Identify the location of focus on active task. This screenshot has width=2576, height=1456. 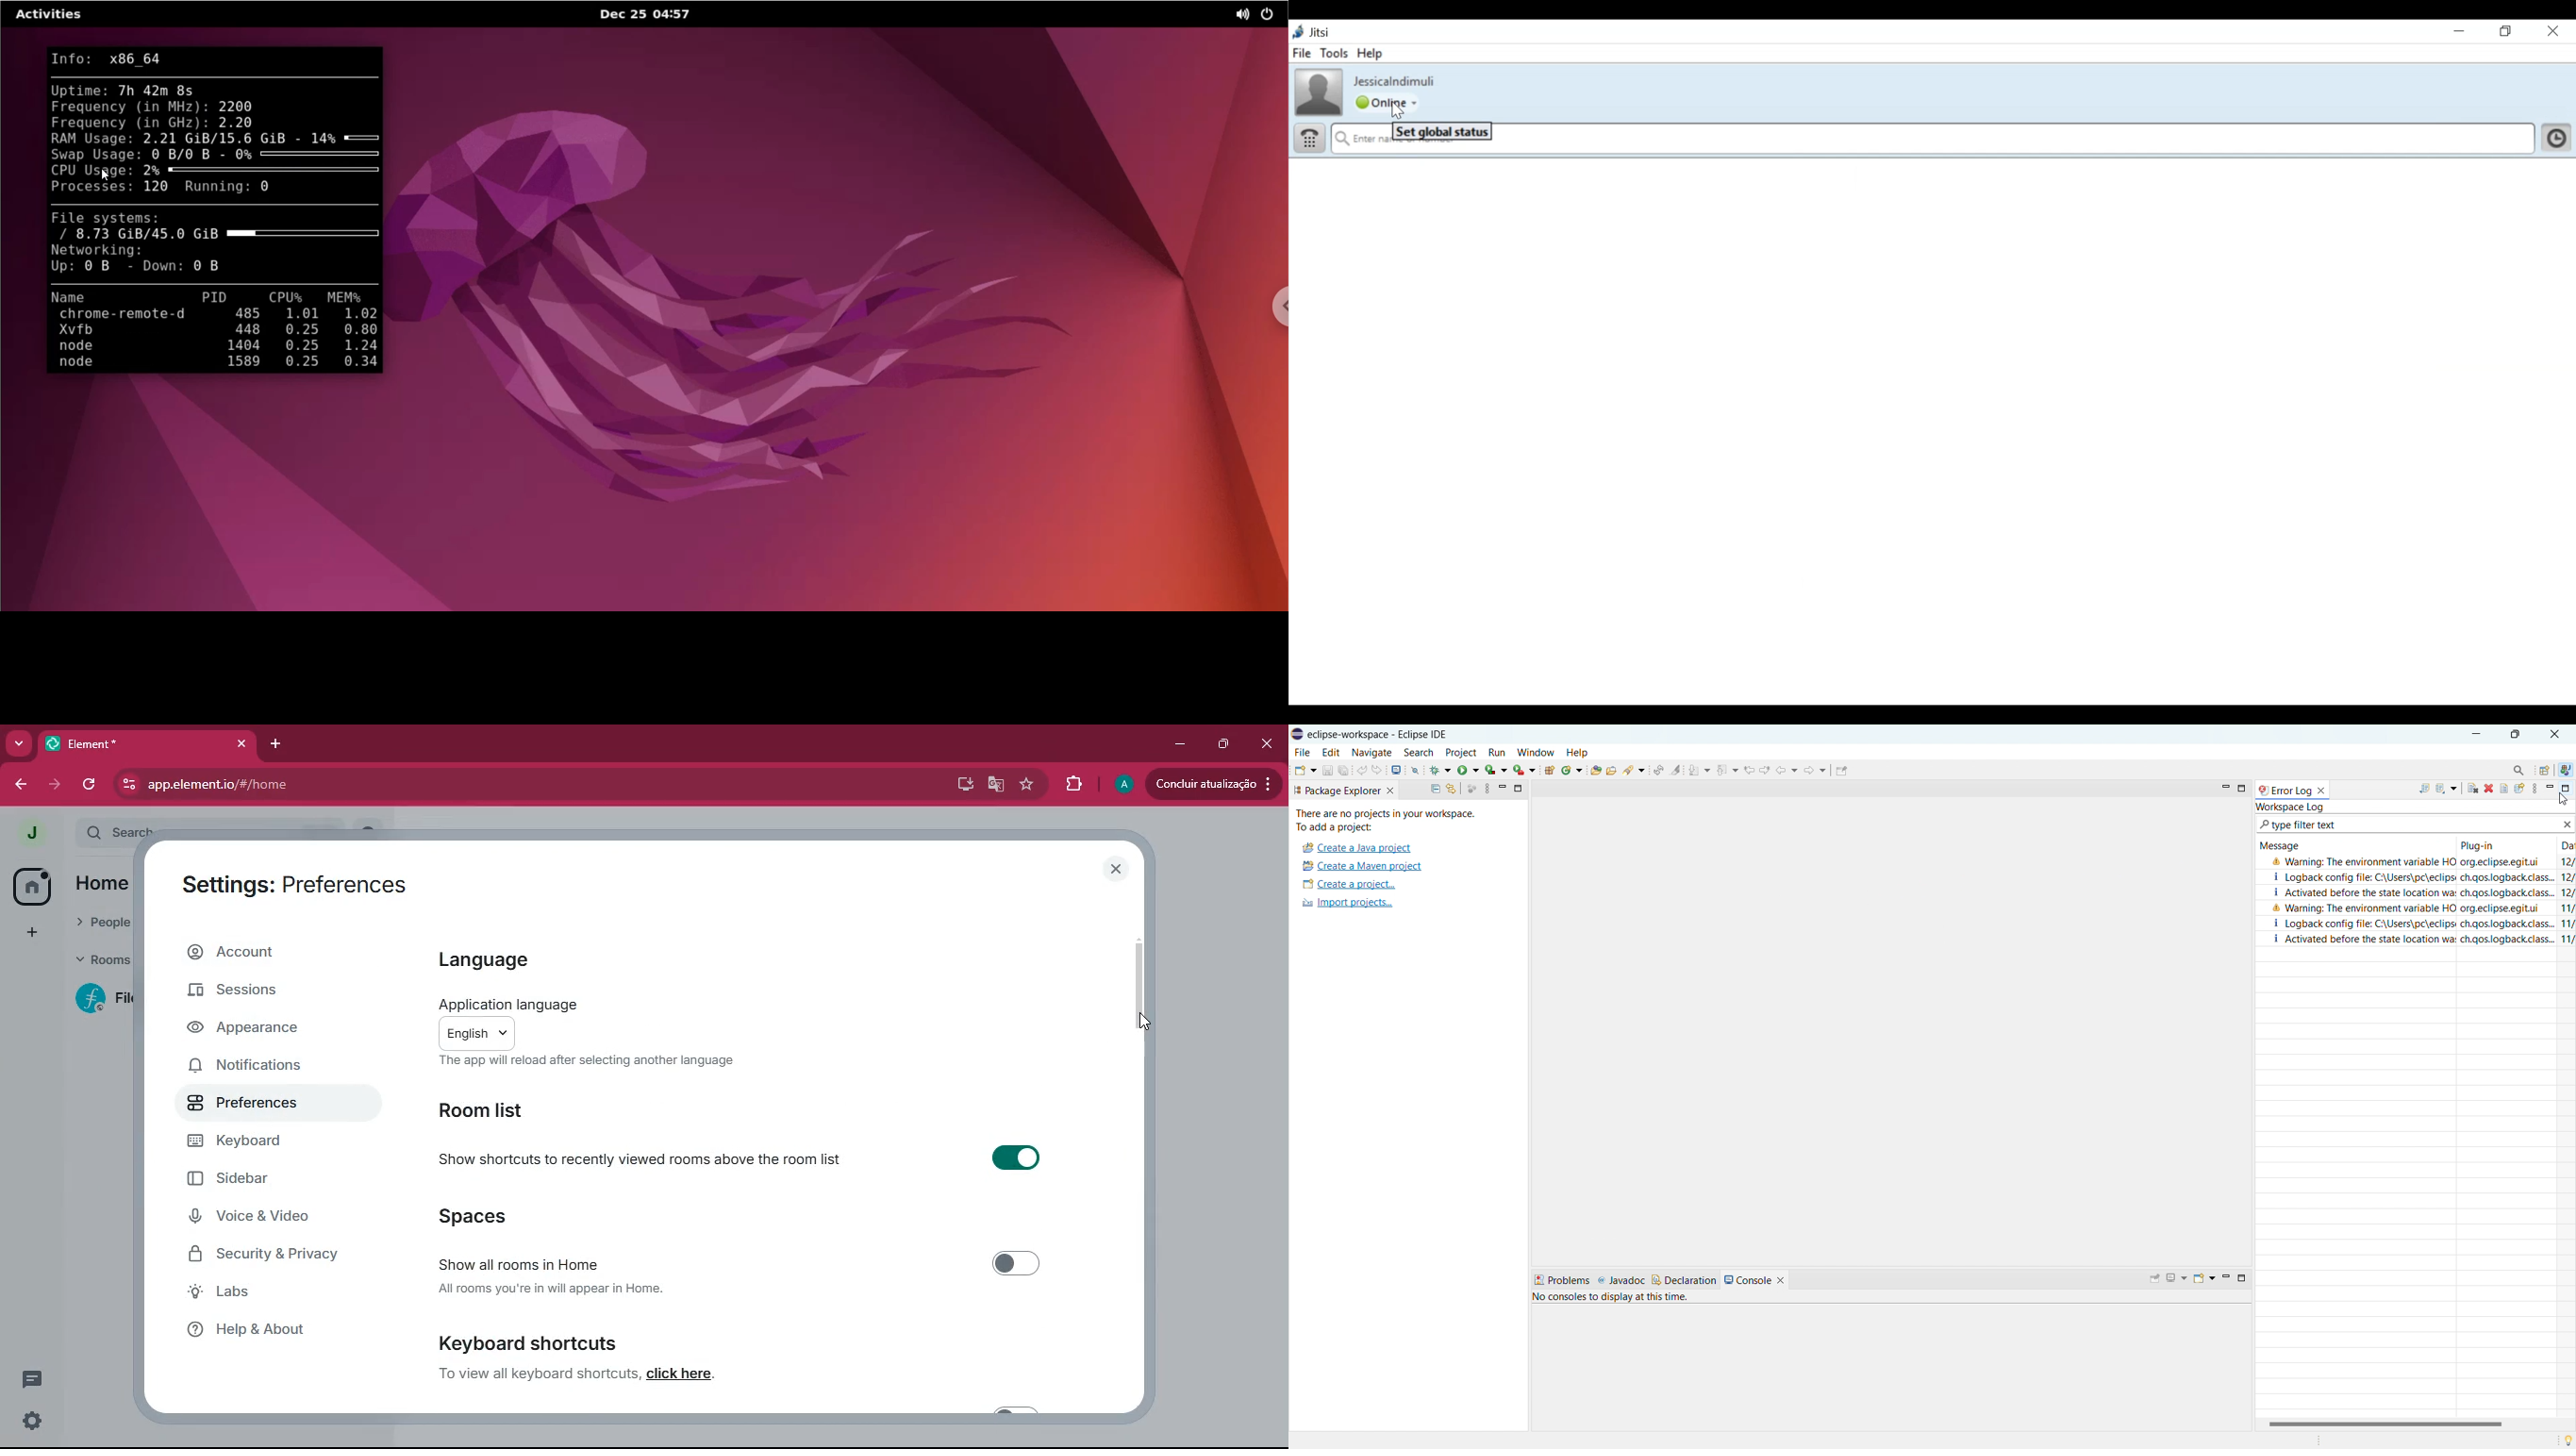
(1471, 789).